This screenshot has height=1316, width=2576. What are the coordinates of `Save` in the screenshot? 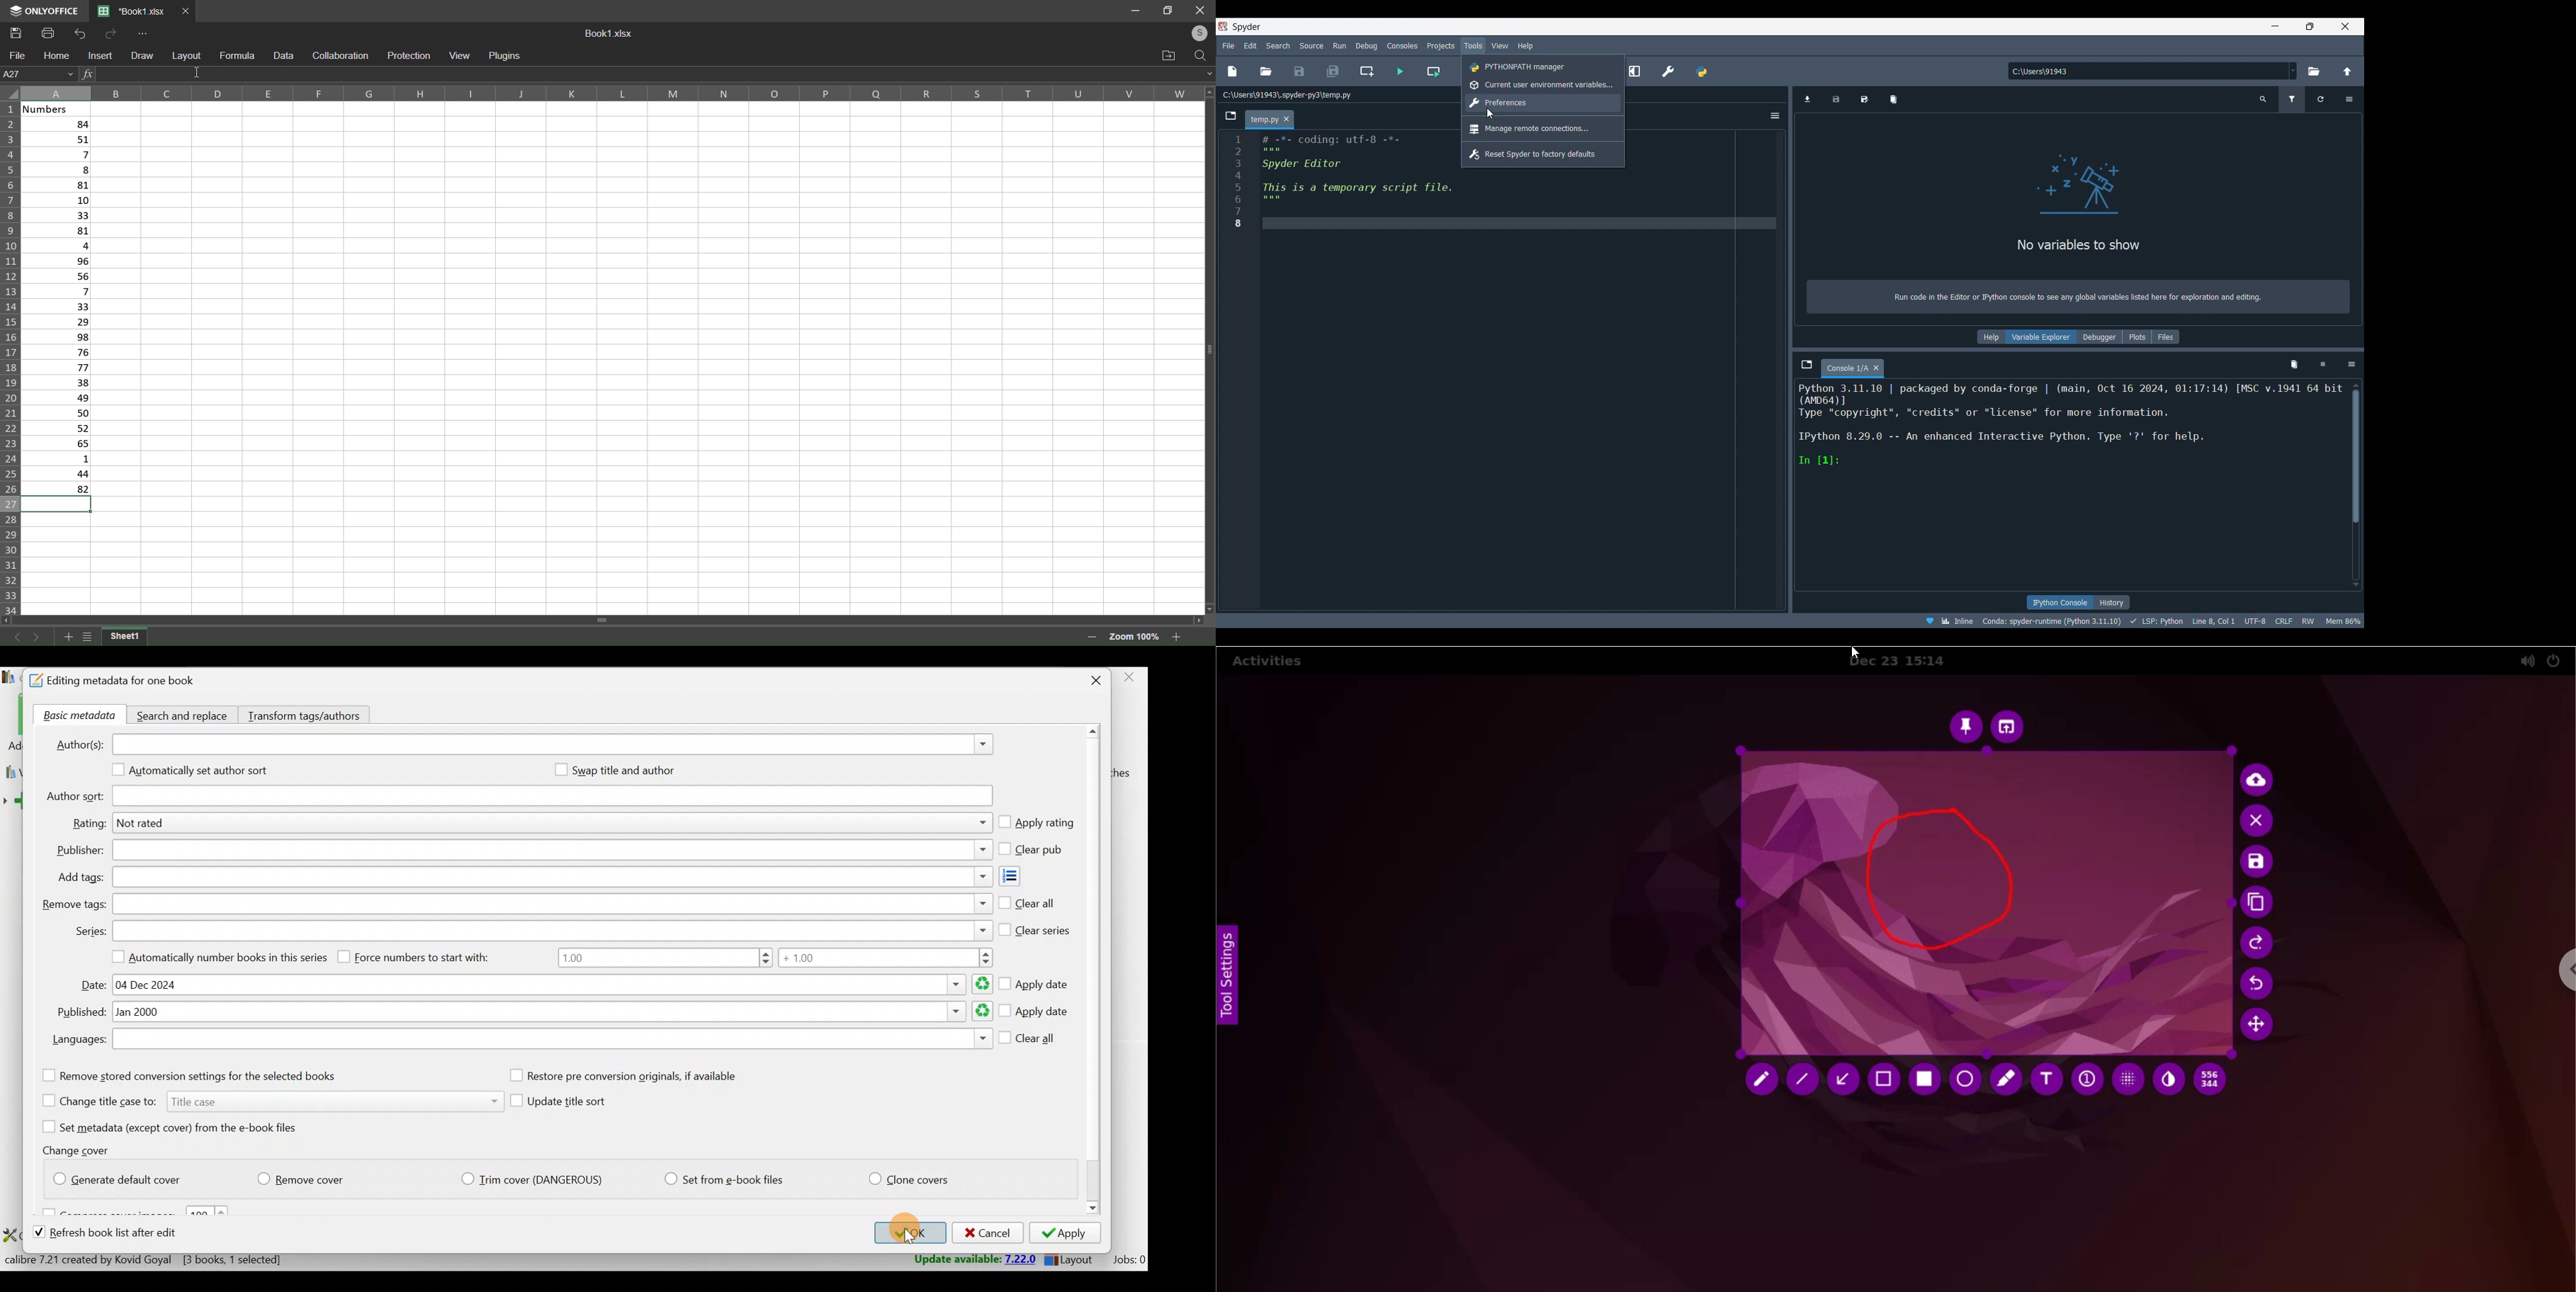 It's located at (1299, 71).